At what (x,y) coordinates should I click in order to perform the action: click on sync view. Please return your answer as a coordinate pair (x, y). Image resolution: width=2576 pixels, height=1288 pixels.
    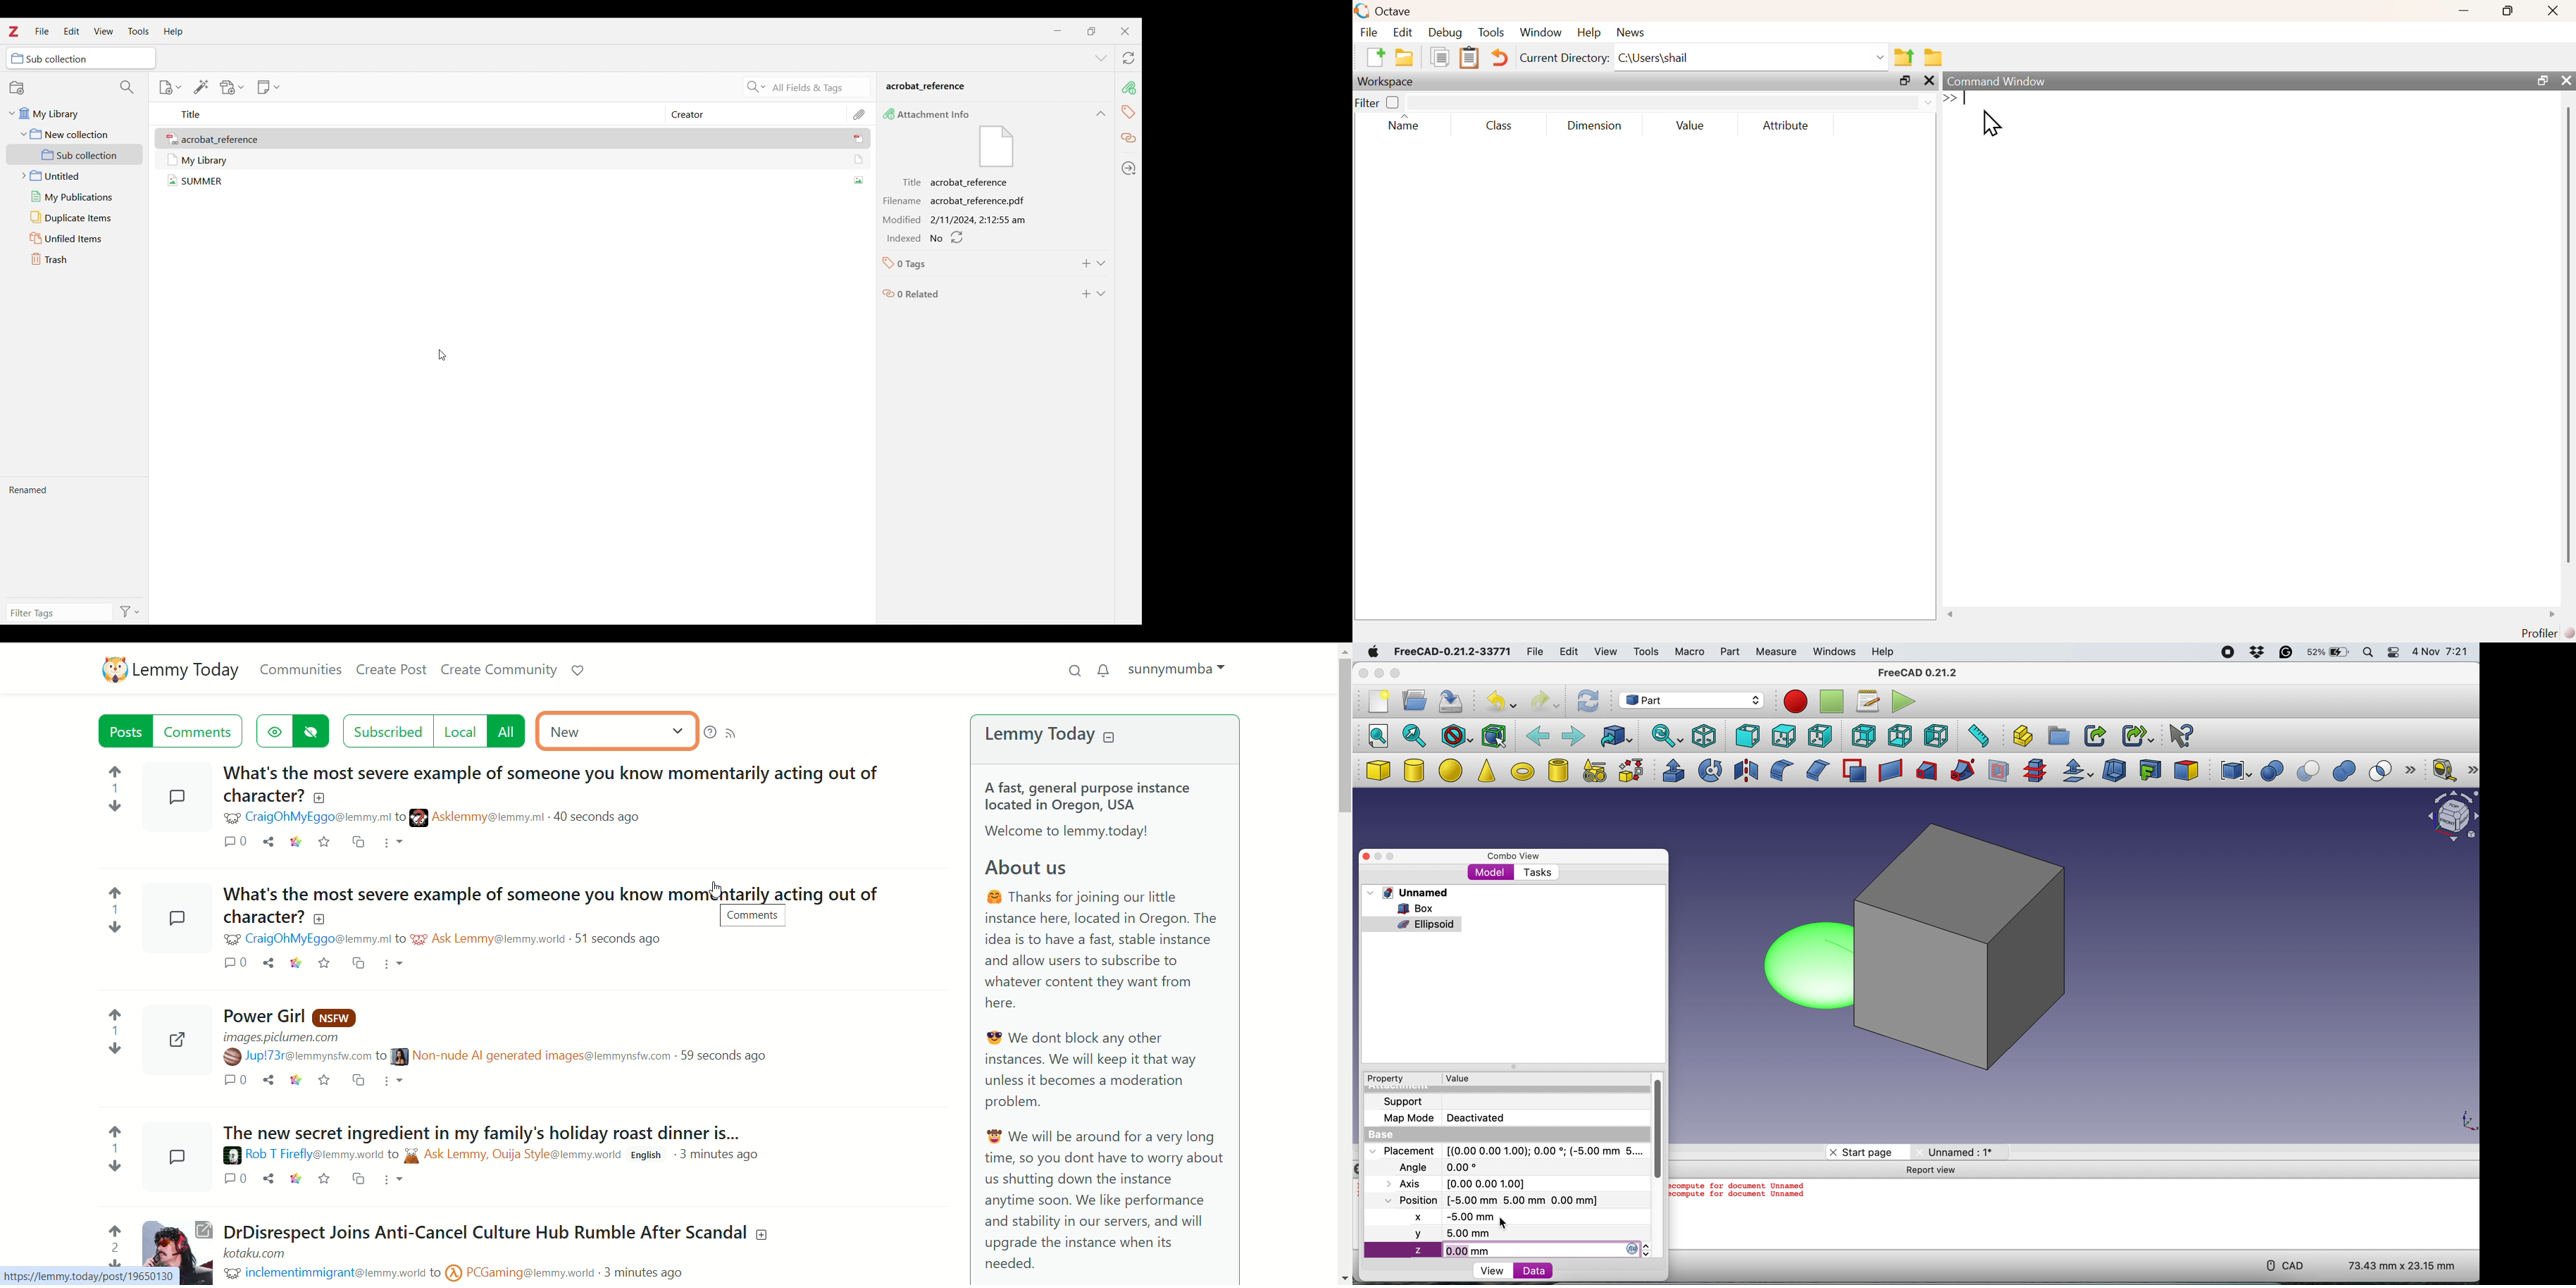
    Looking at the image, I should click on (1665, 737).